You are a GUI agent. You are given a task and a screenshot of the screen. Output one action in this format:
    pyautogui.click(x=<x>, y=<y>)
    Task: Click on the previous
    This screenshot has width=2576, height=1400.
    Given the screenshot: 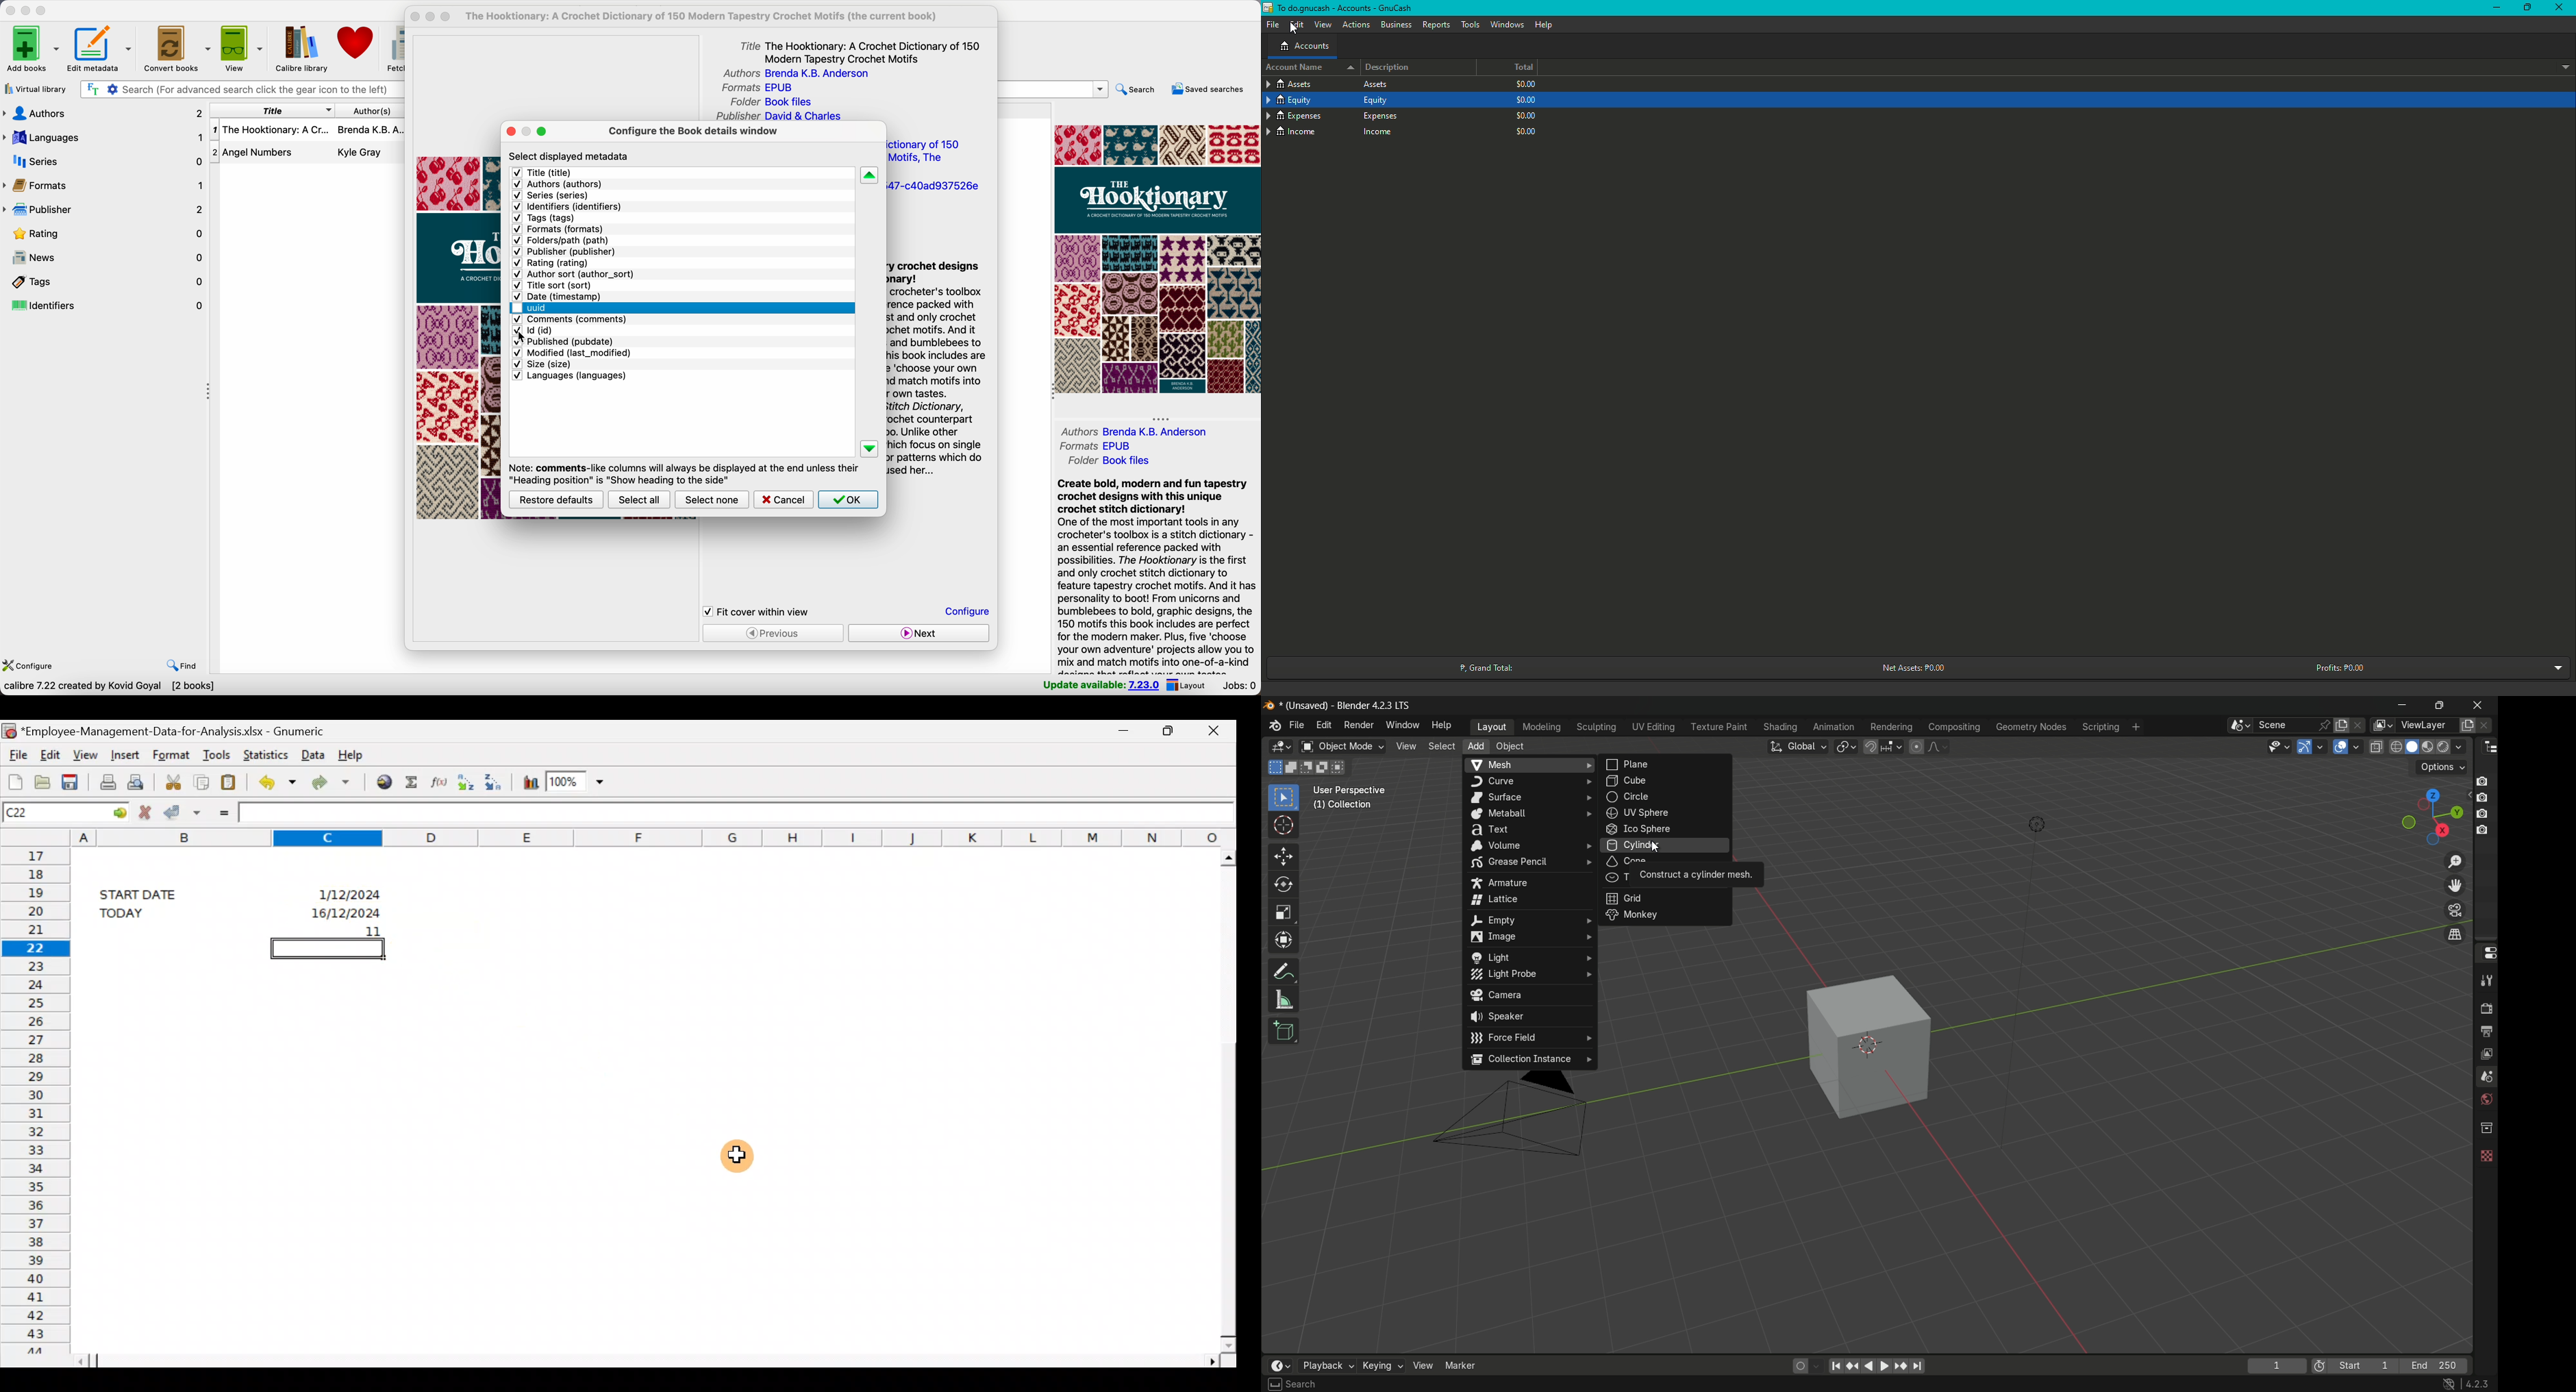 What is the action you would take?
    pyautogui.click(x=773, y=633)
    